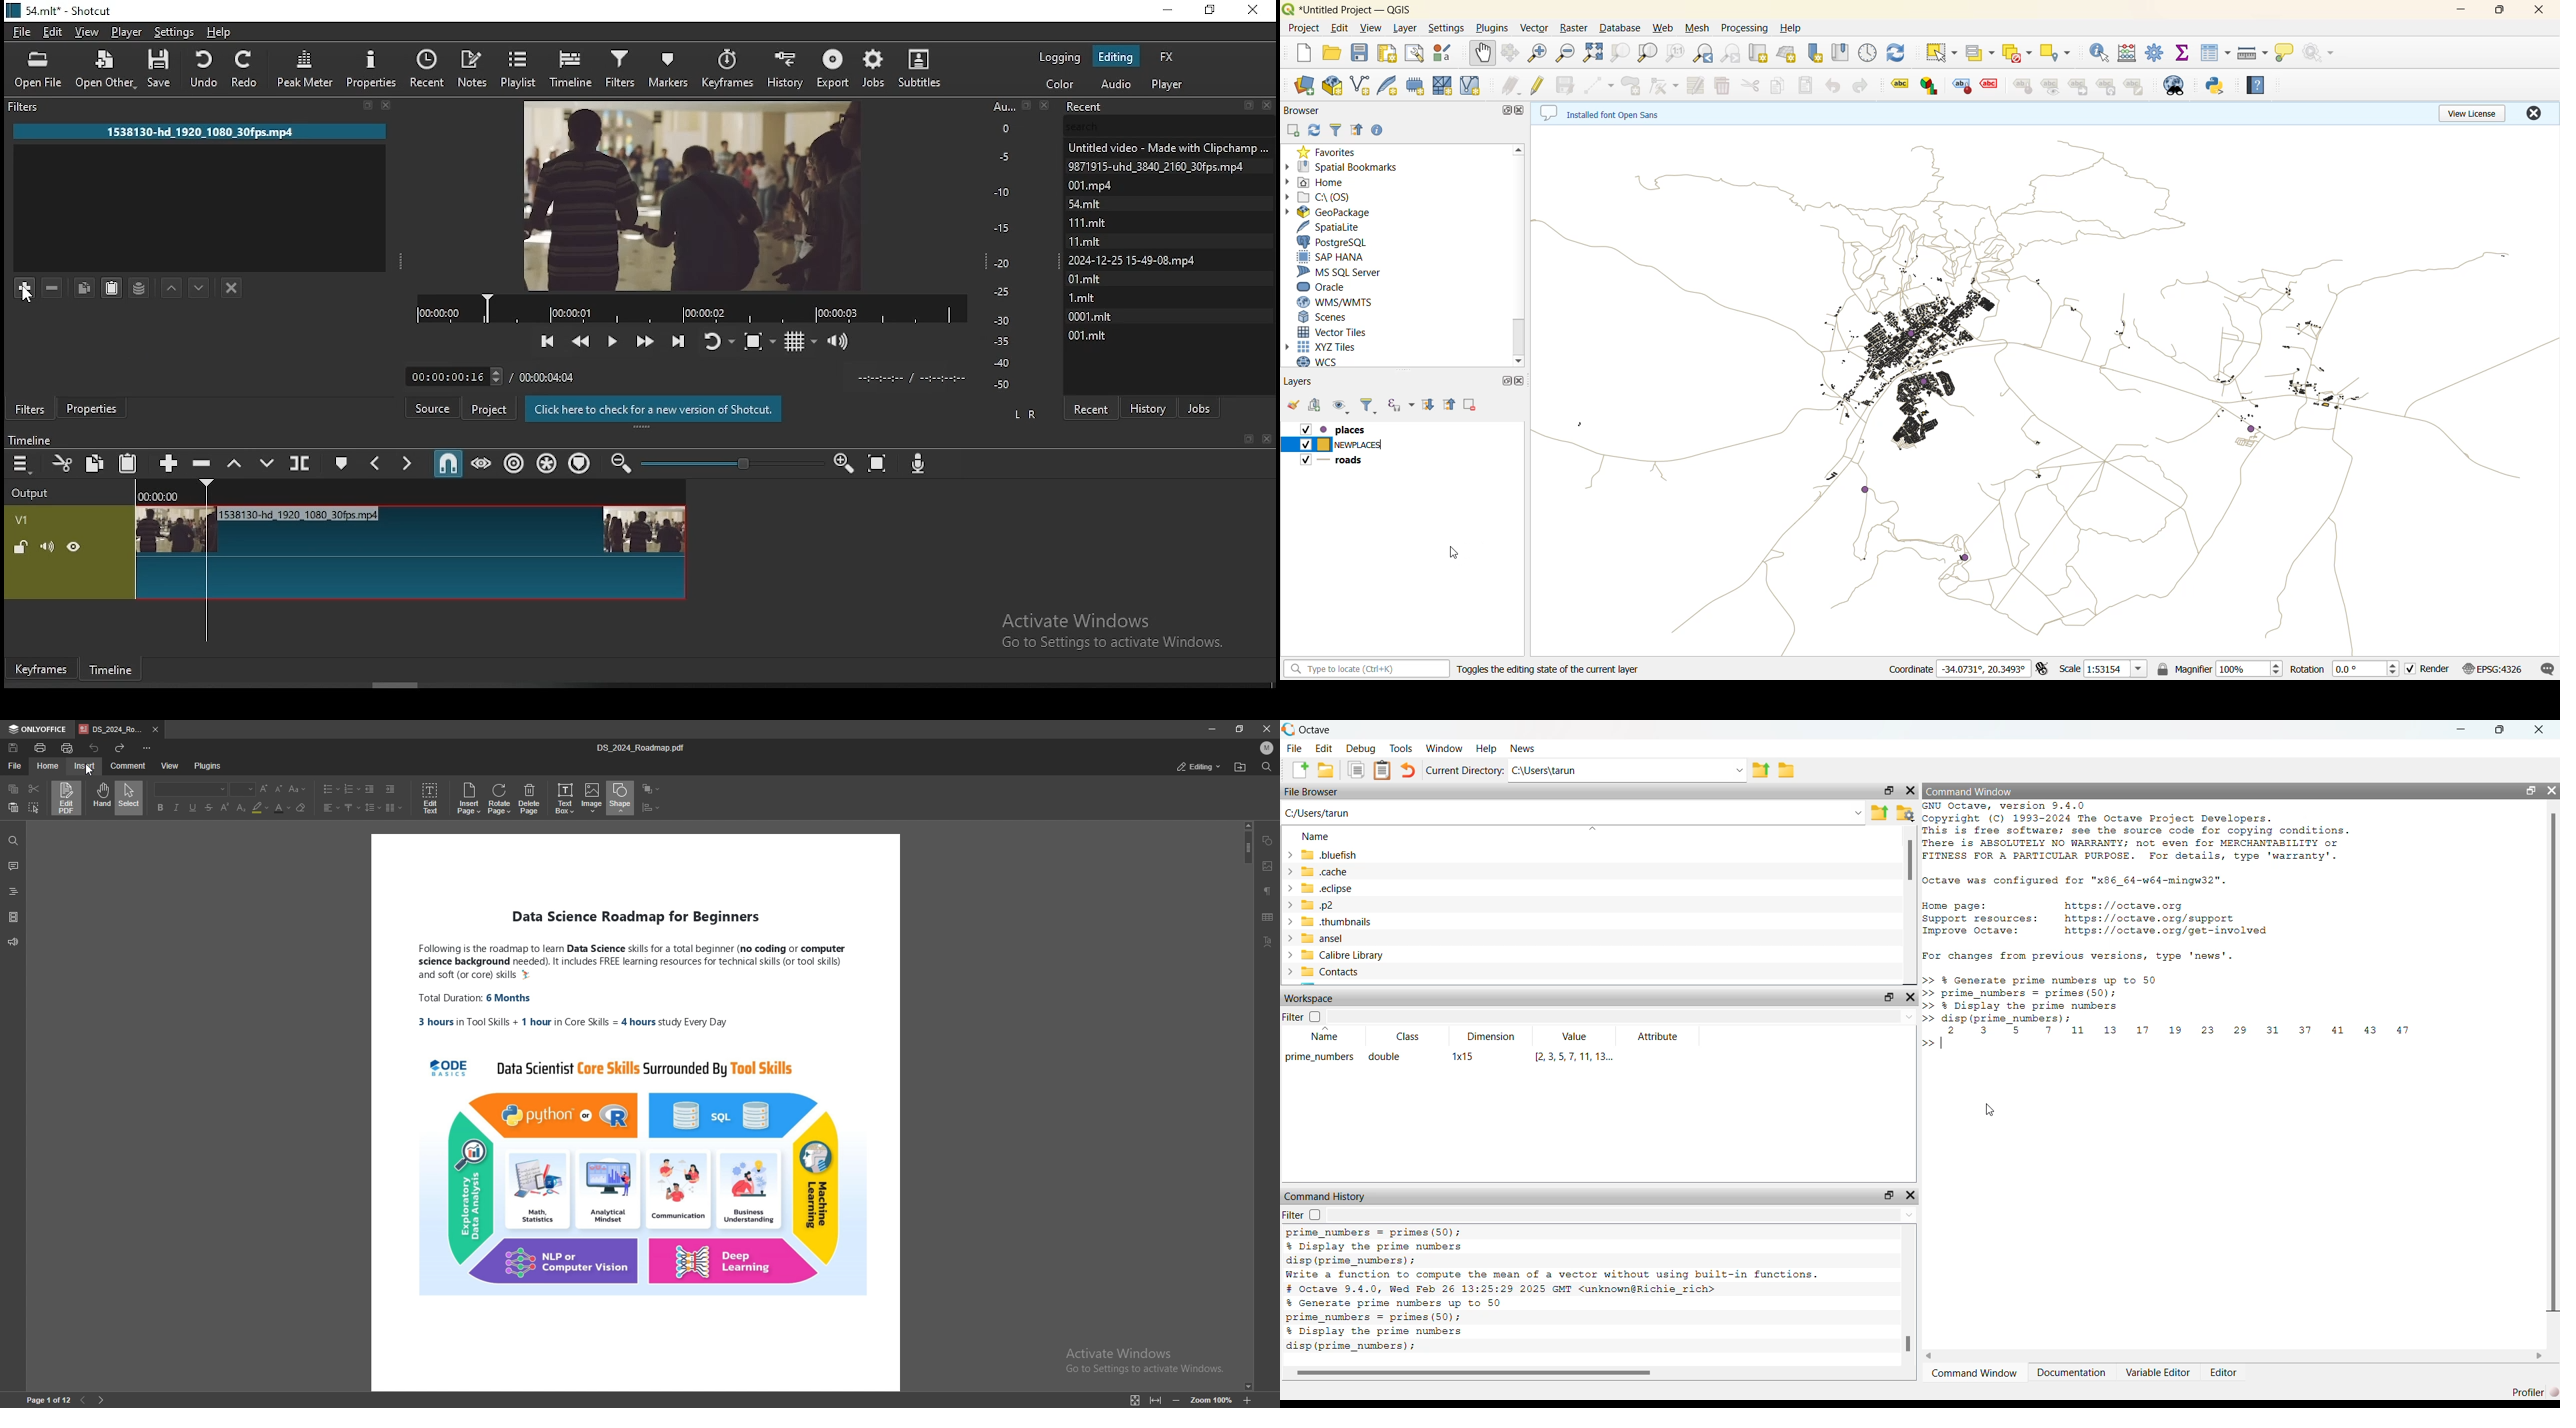 The height and width of the screenshot is (1428, 2576). I want to click on font size, so click(299, 789).